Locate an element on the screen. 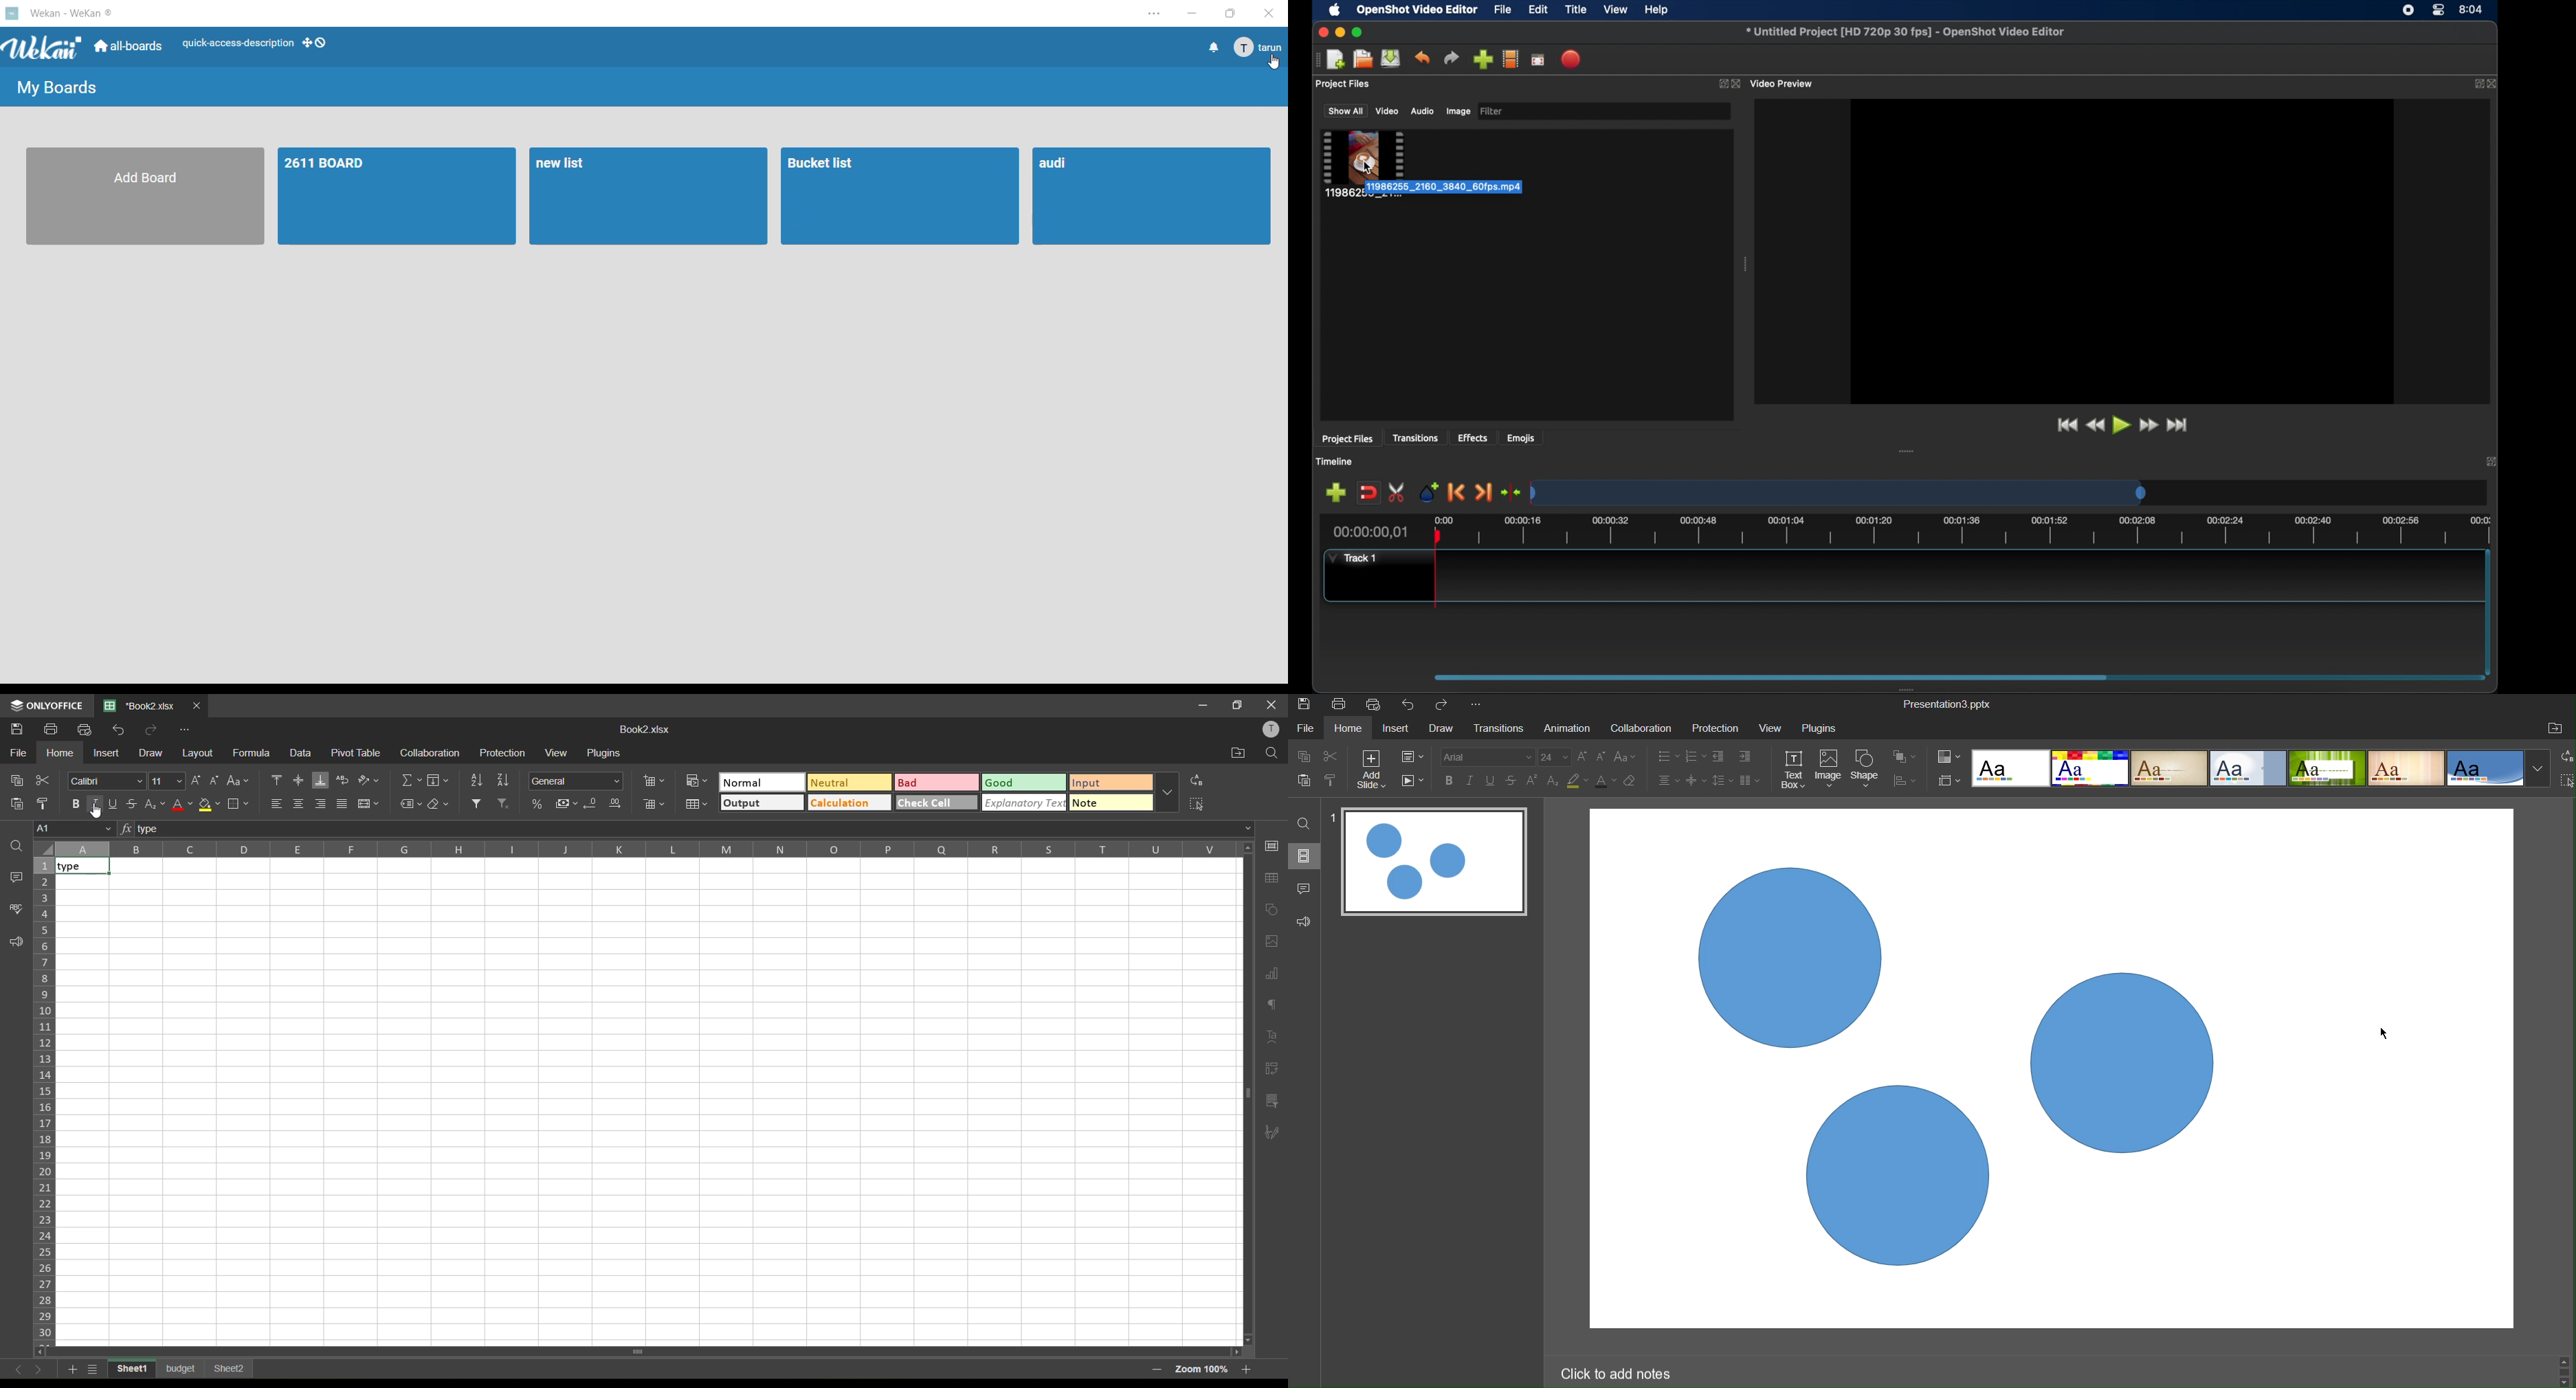  number format is located at coordinates (578, 782).